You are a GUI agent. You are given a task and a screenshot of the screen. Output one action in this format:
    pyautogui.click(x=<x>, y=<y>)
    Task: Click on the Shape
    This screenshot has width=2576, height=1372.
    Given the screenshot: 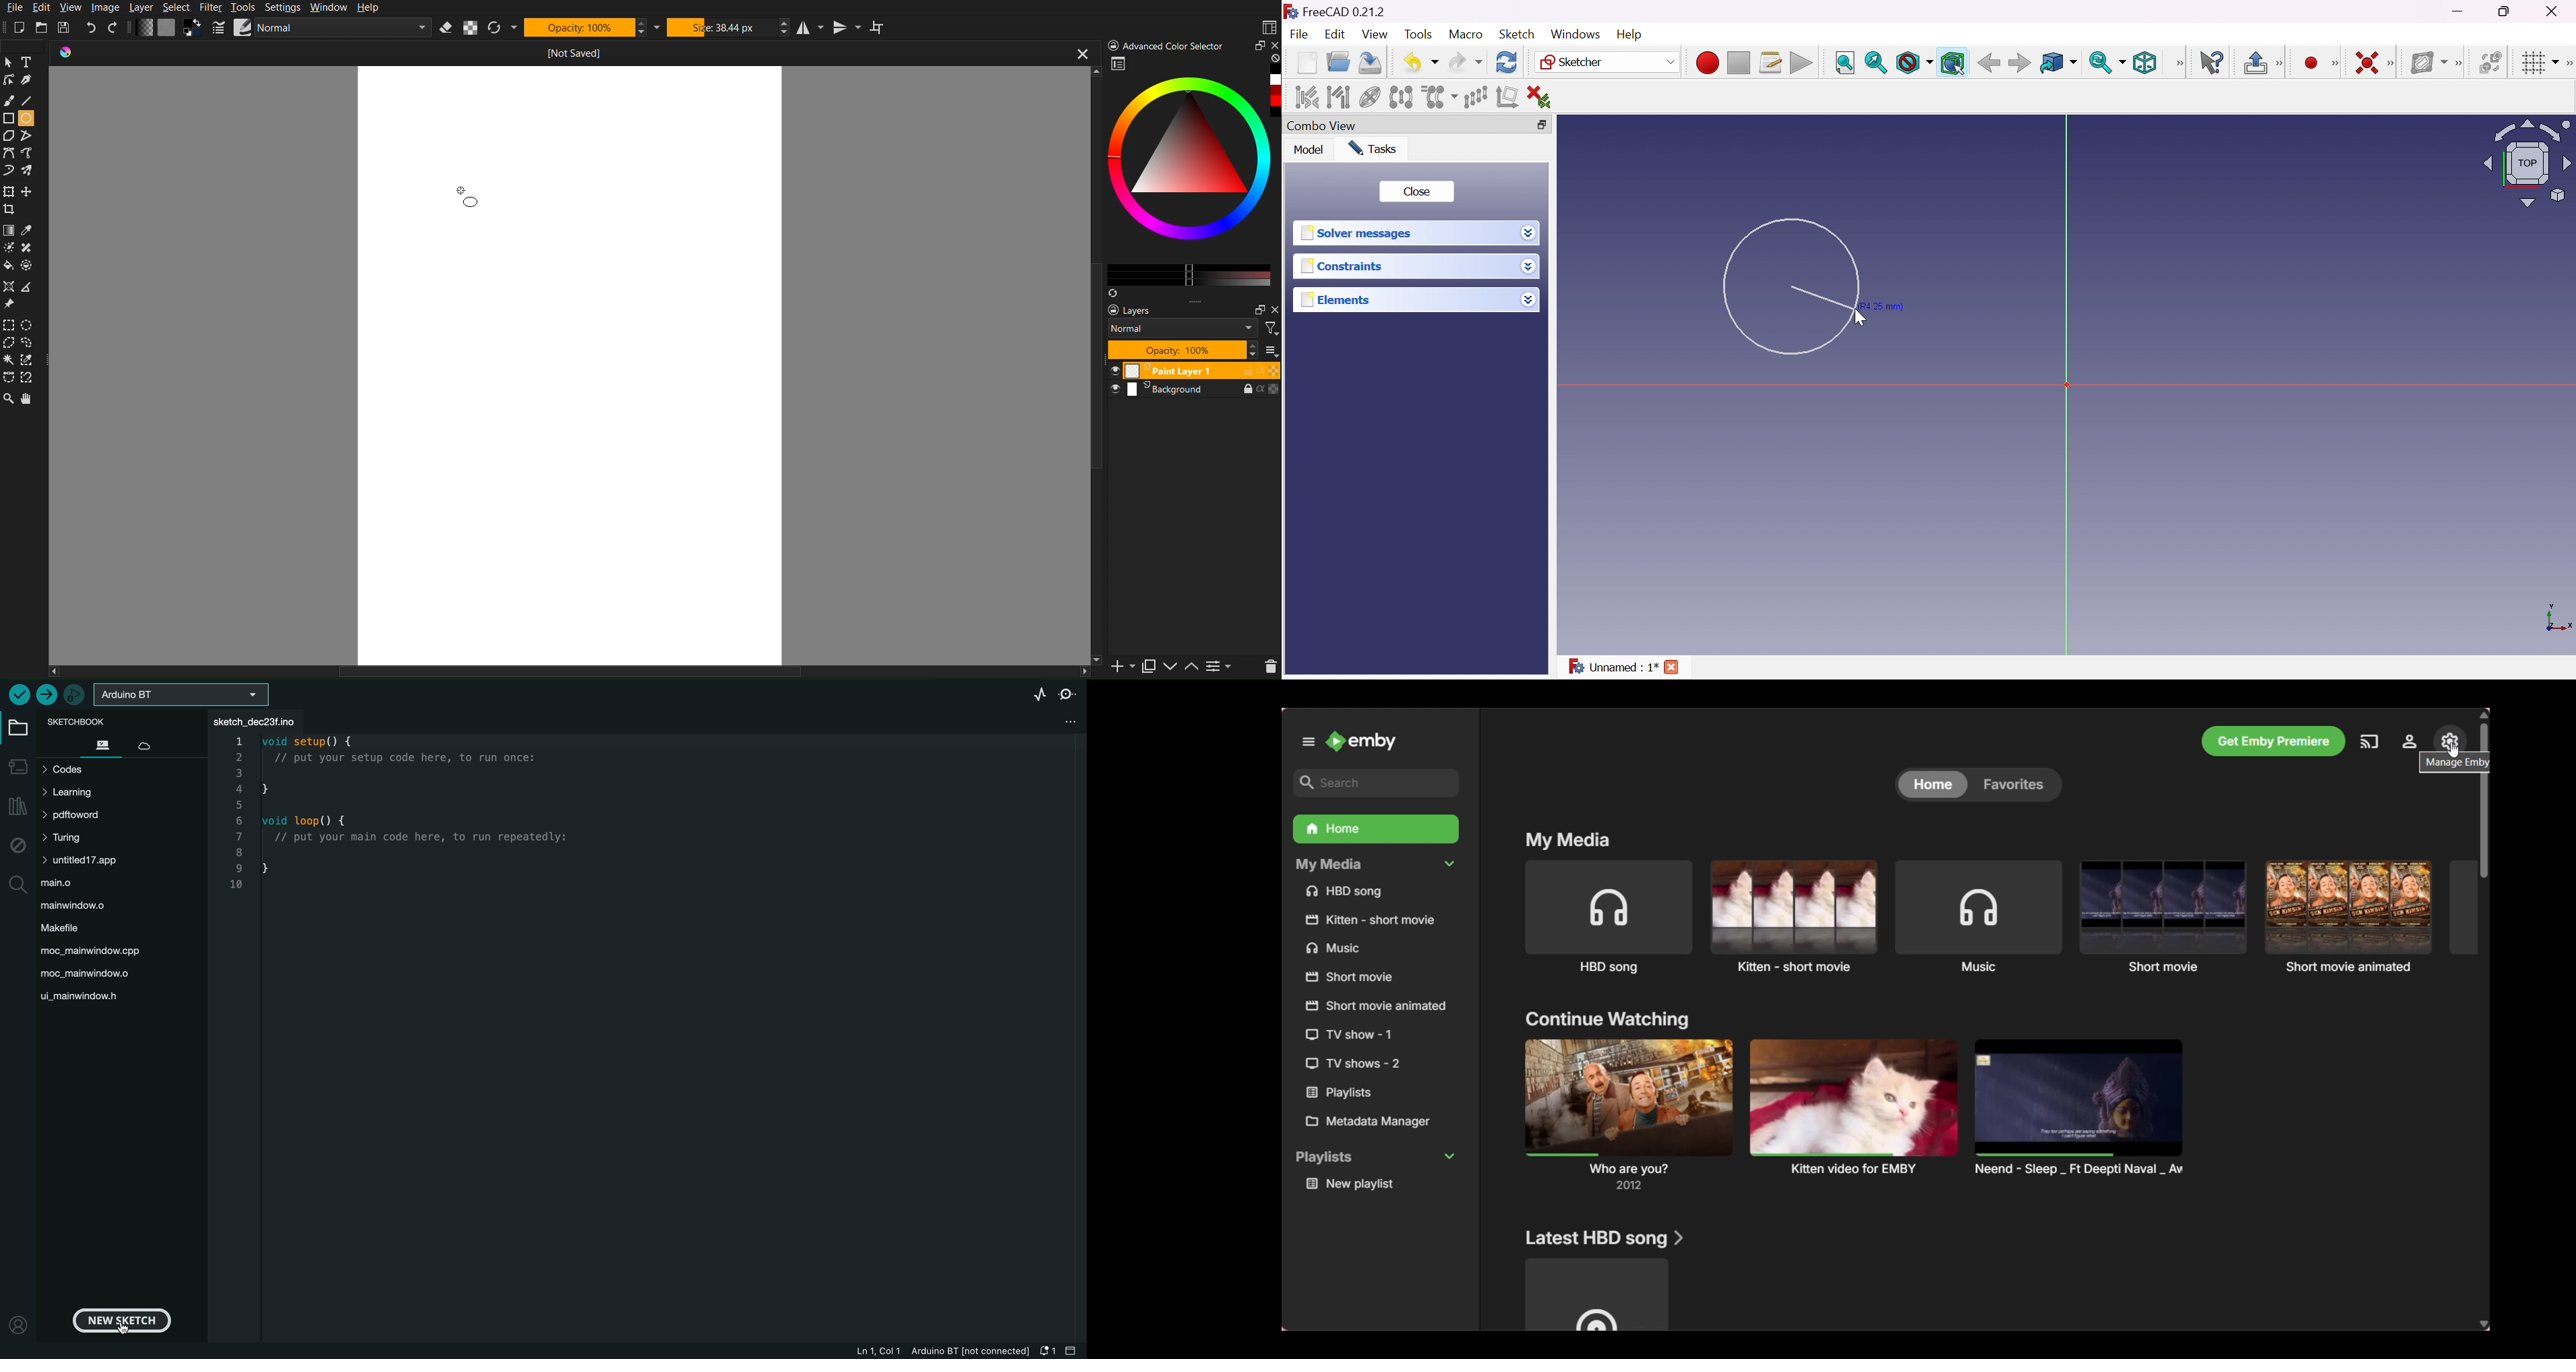 What is the action you would take?
    pyautogui.click(x=25, y=265)
    